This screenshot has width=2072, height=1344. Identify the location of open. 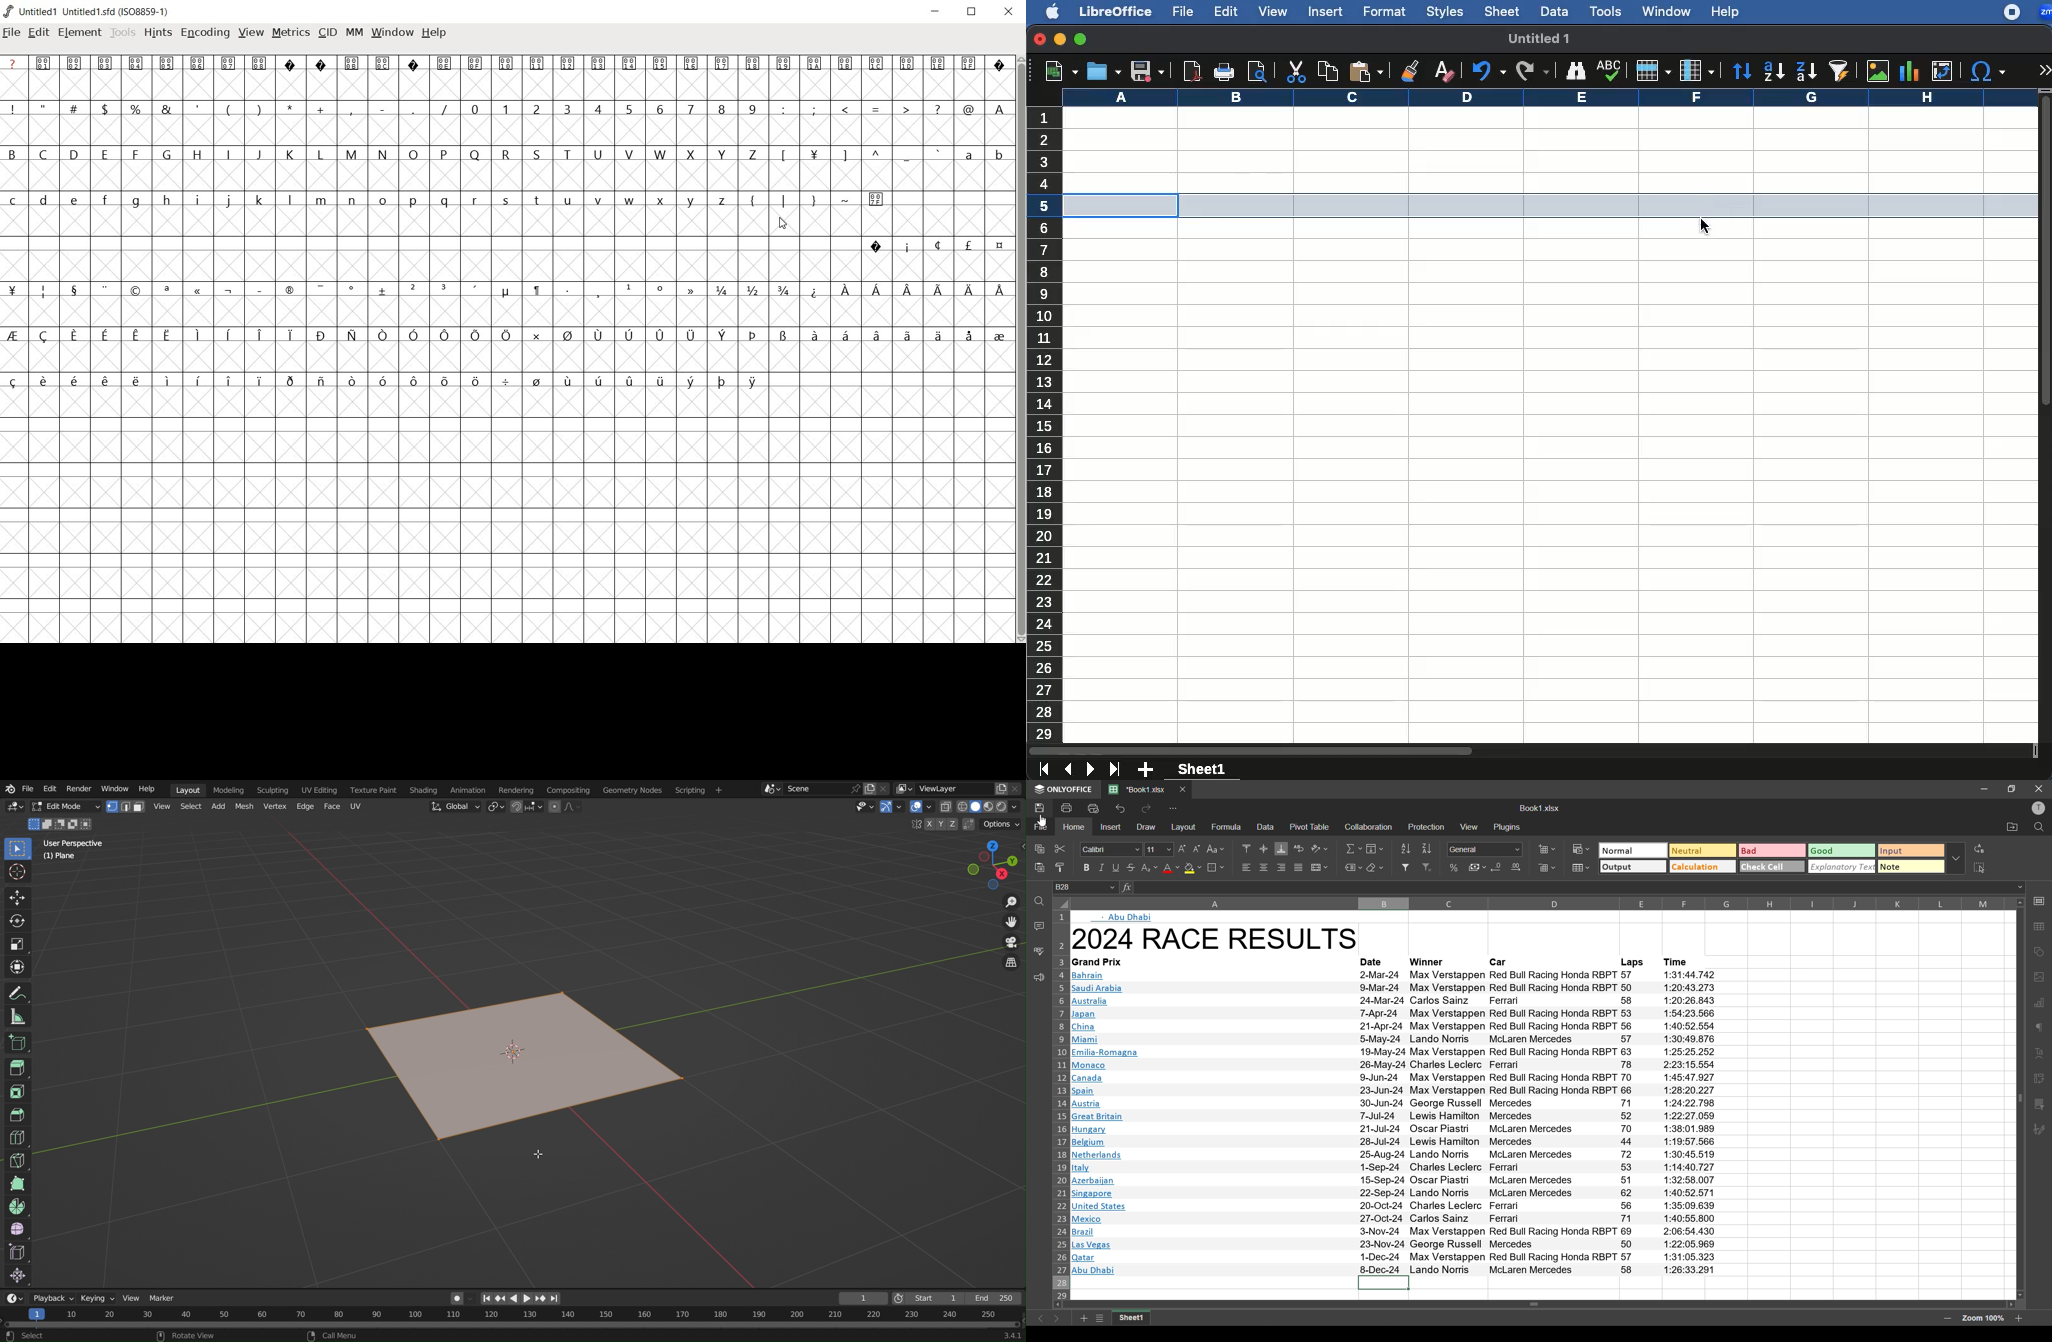
(1103, 71).